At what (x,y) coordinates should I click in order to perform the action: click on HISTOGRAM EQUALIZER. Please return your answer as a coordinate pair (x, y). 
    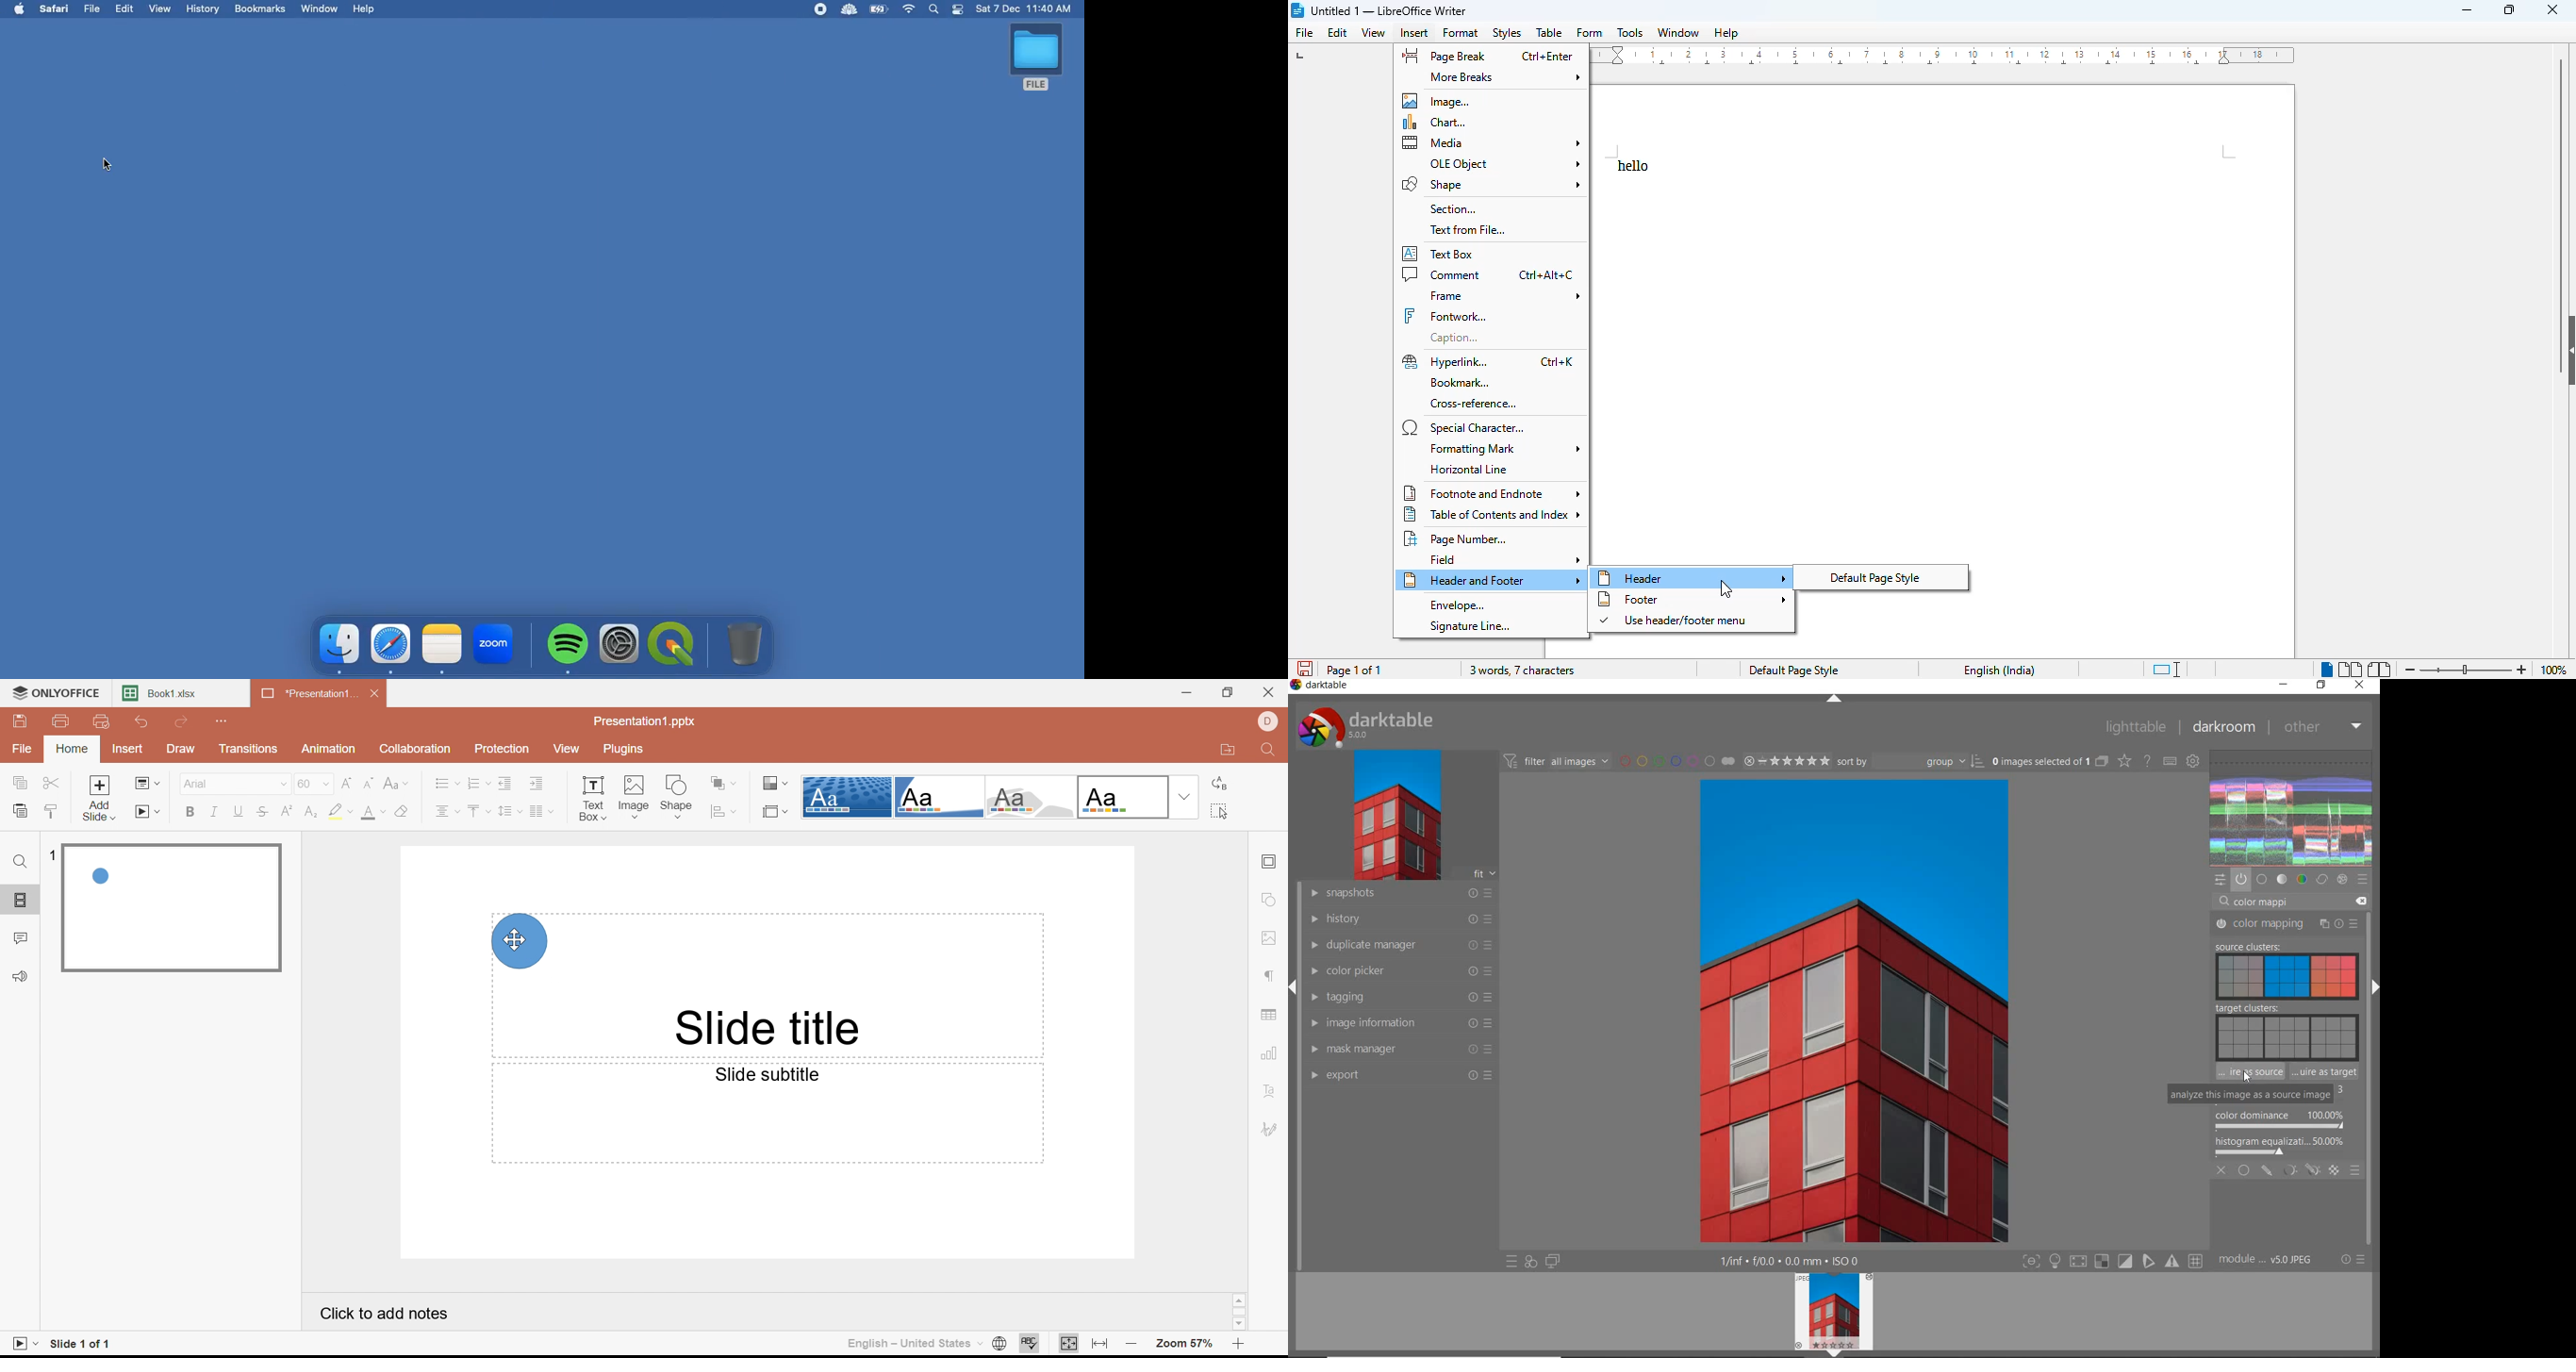
    Looking at the image, I should click on (2282, 1145).